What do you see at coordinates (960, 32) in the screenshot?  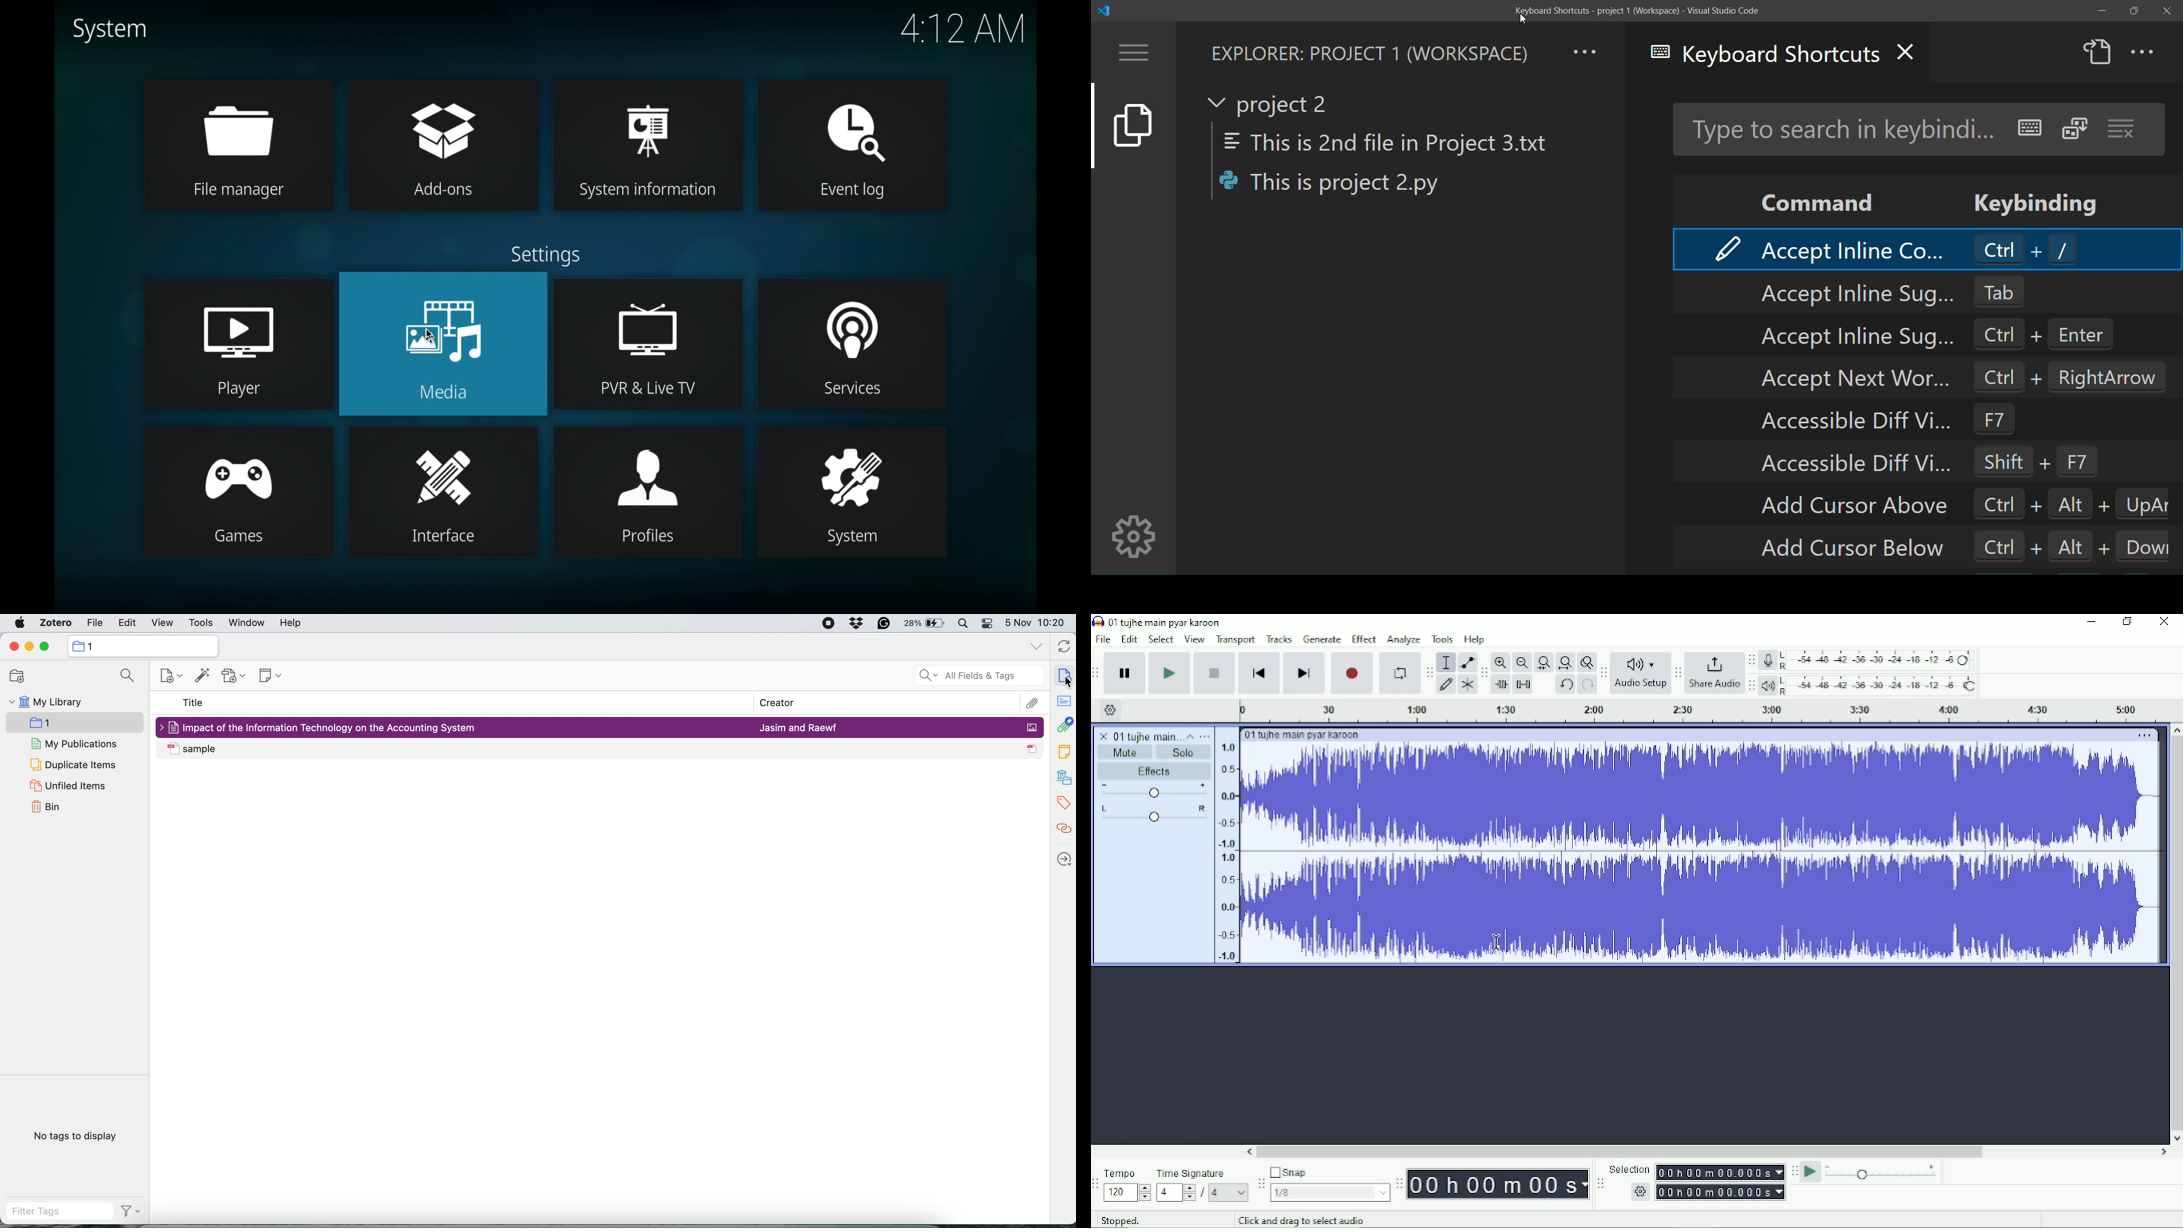 I see `4:12 AM` at bounding box center [960, 32].